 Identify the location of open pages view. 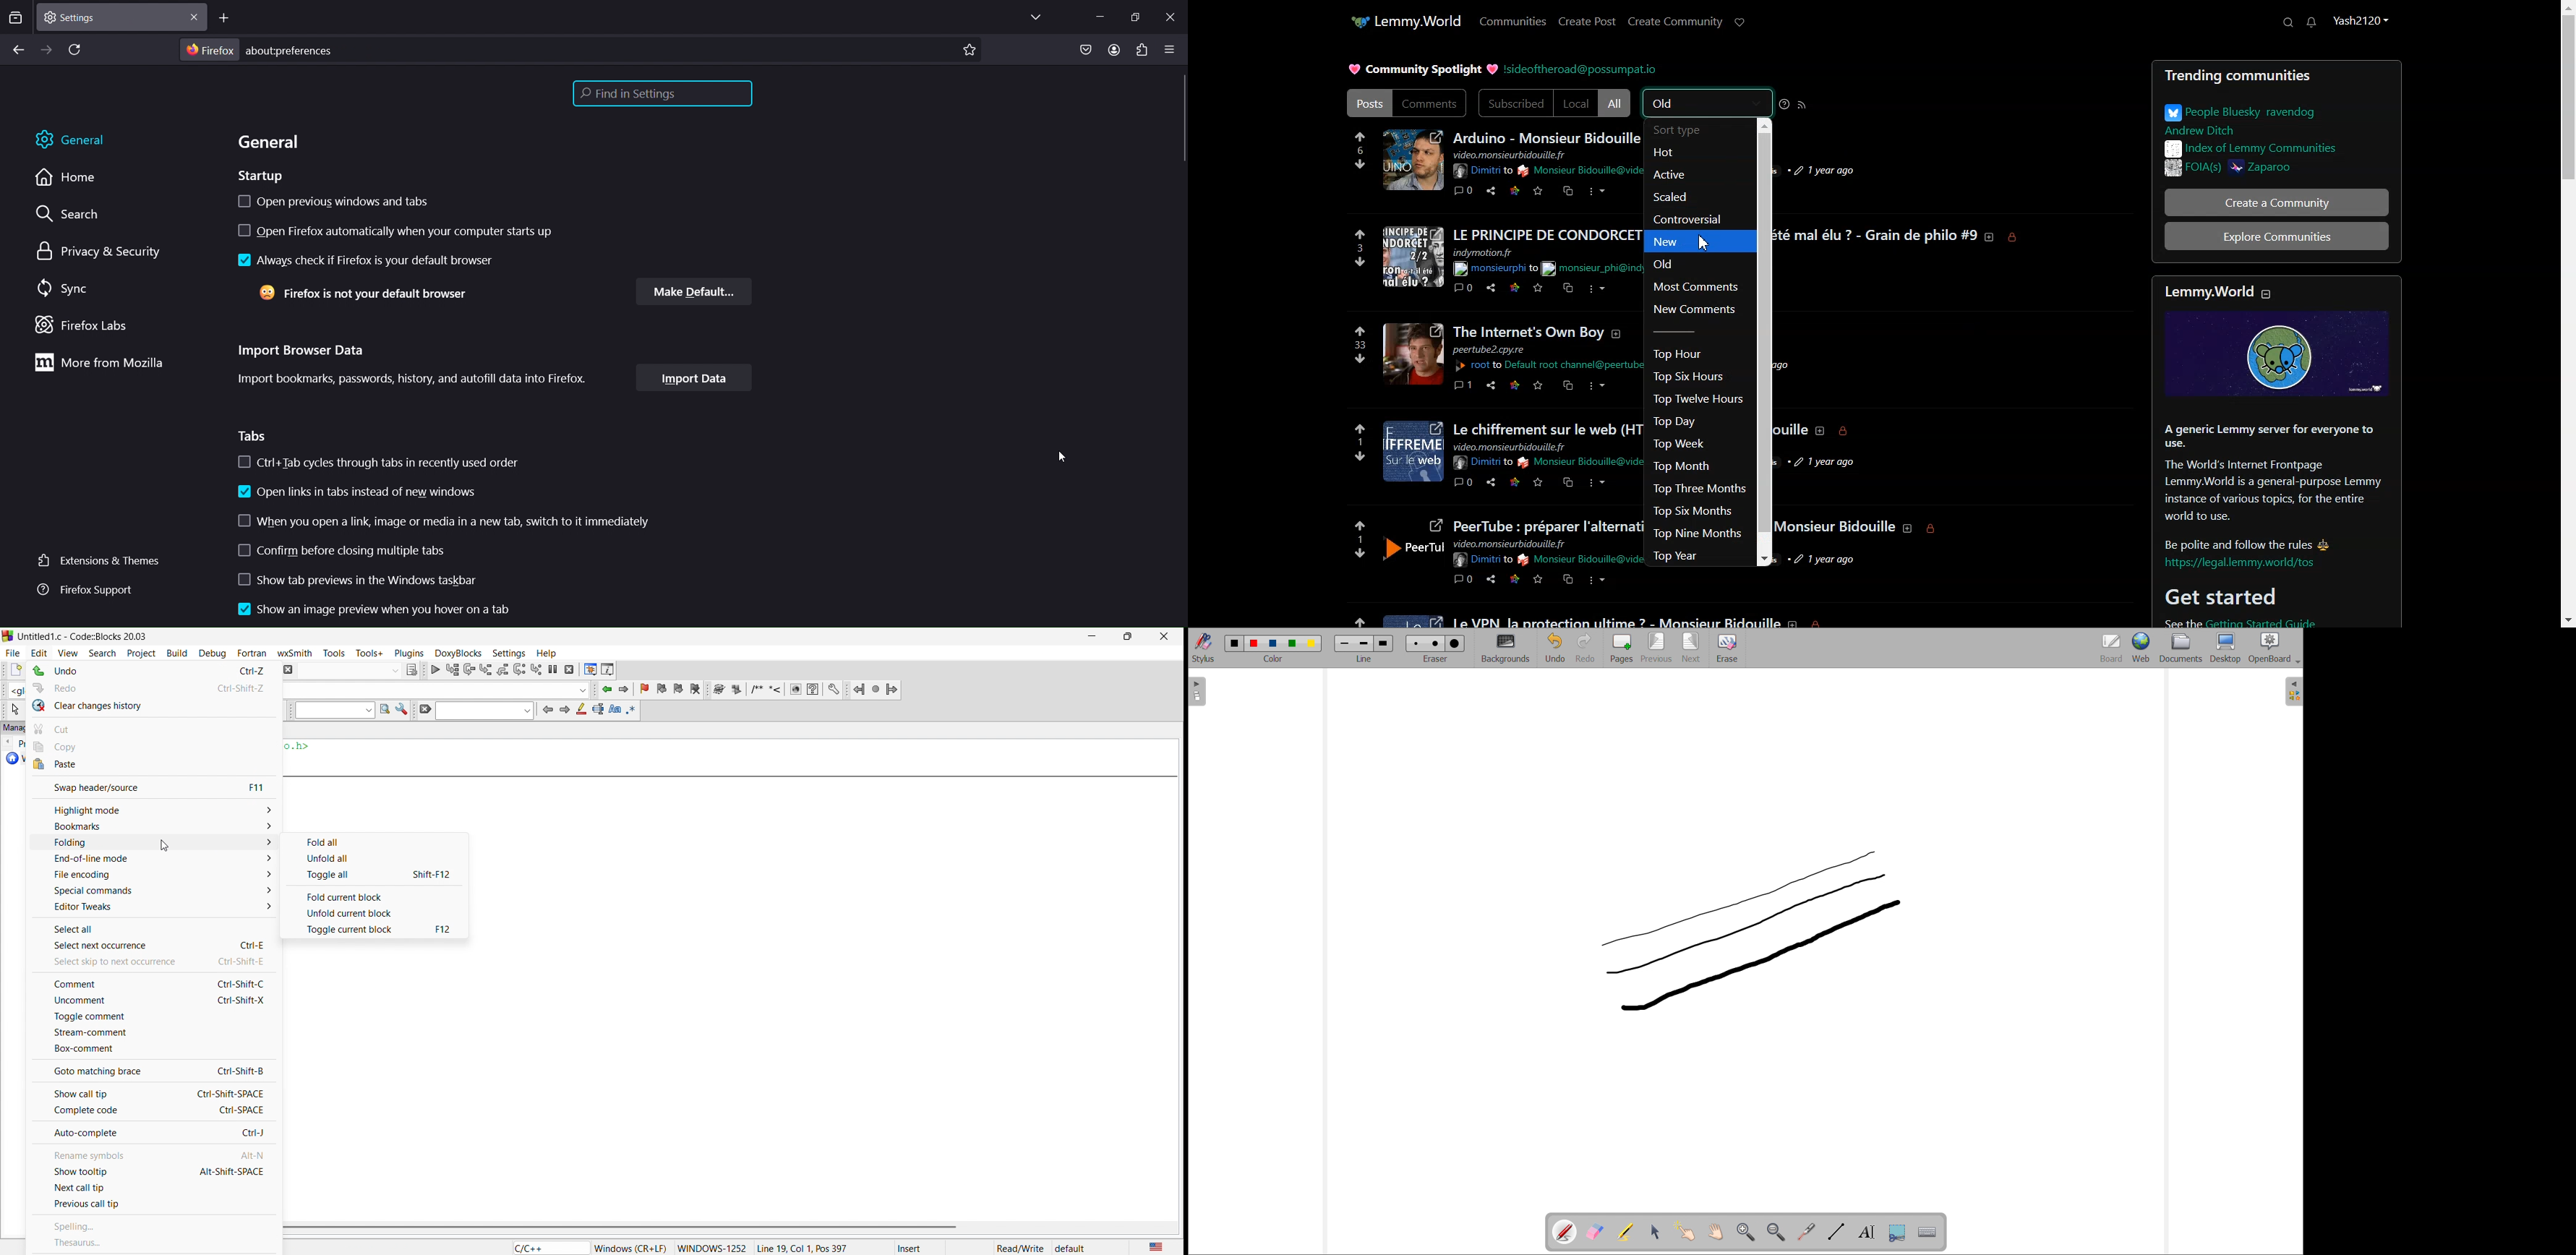
(1198, 691).